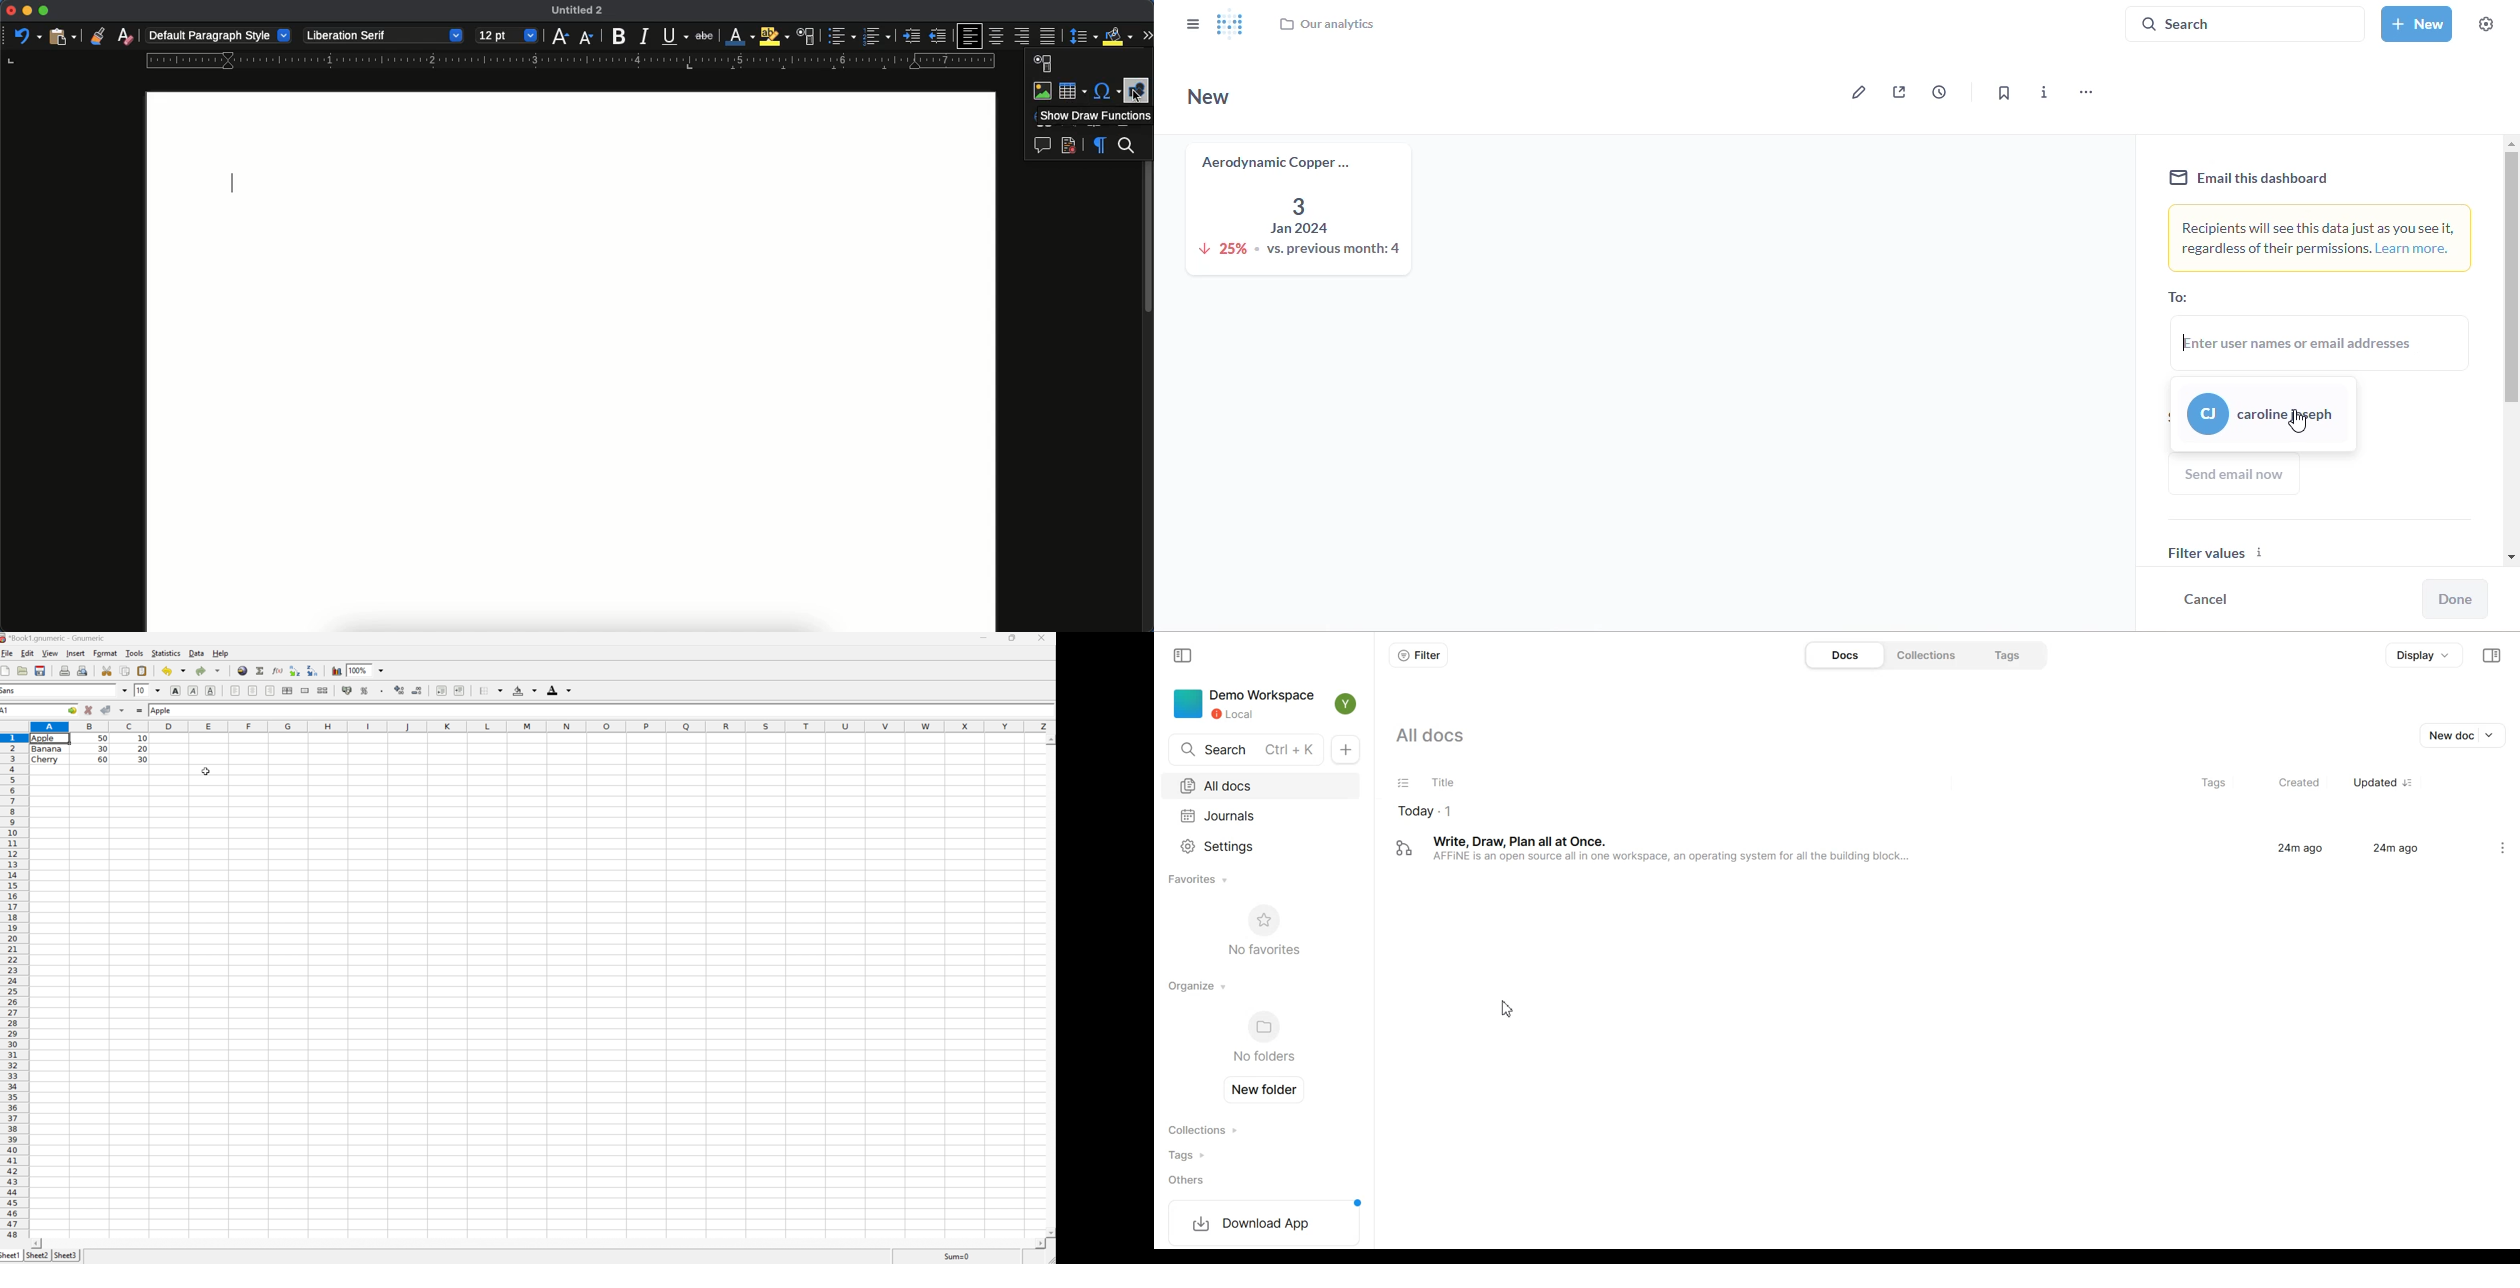  I want to click on ruler, so click(567, 61).